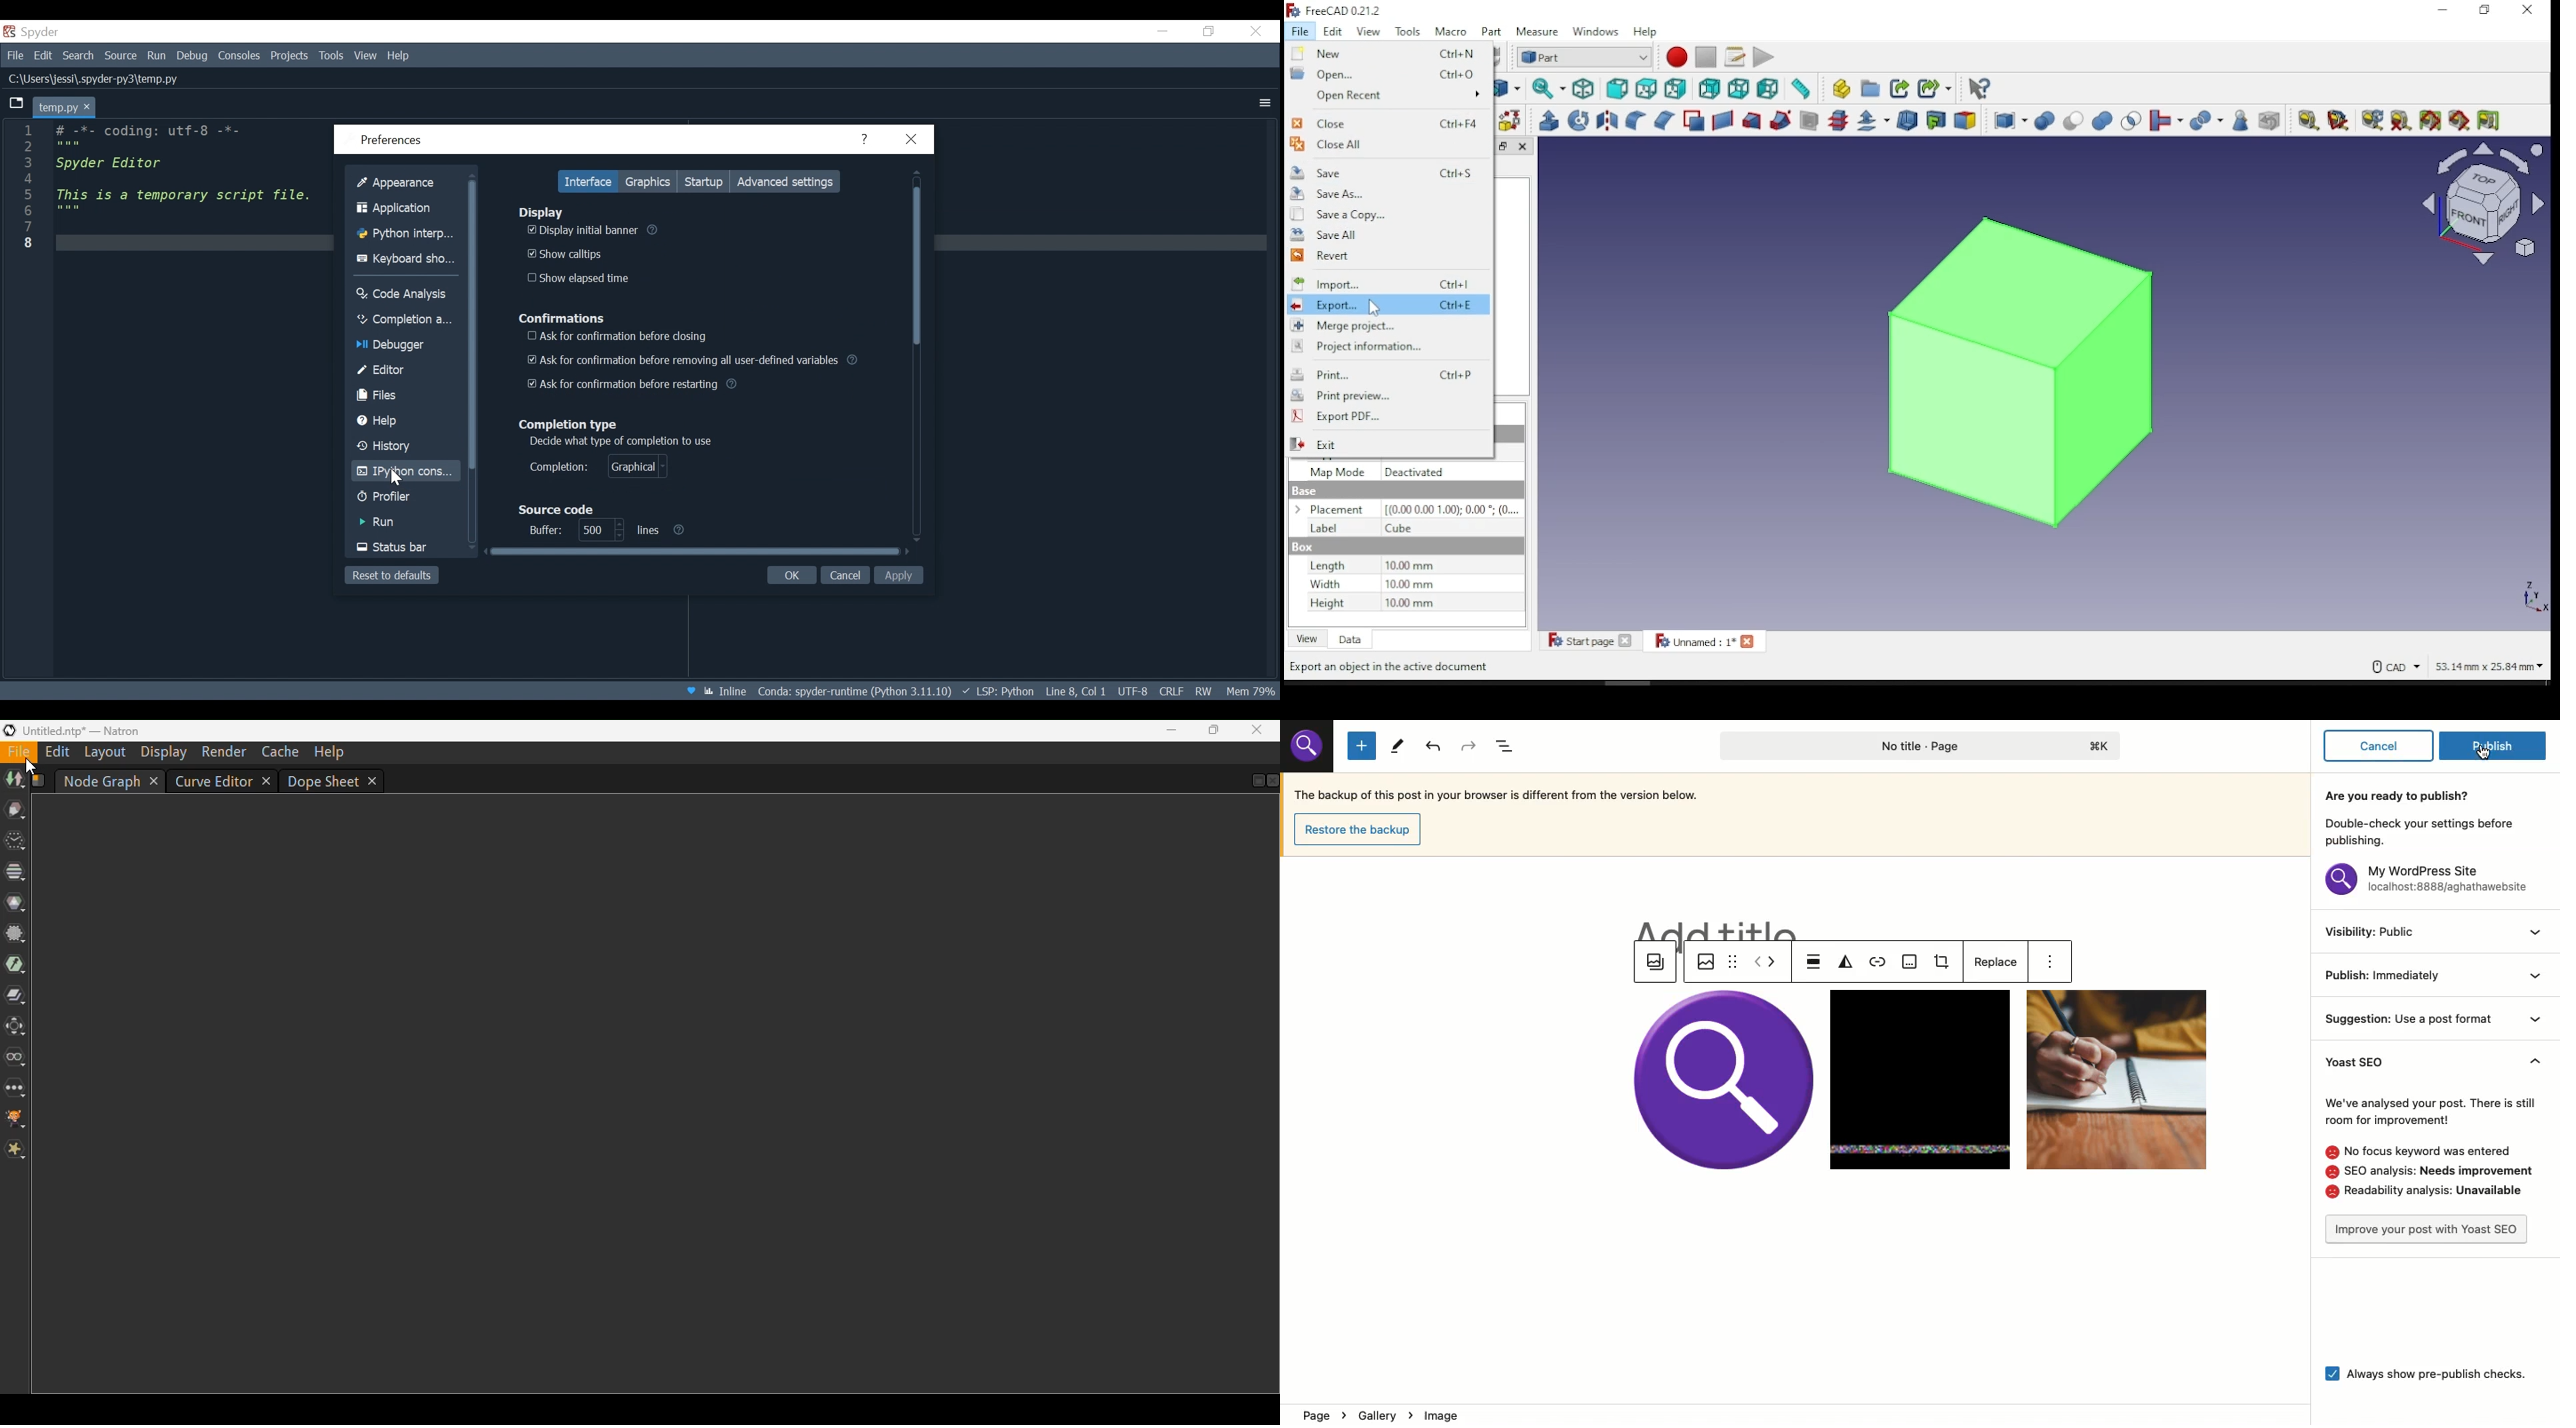  I want to click on Confirmation, so click(561, 319).